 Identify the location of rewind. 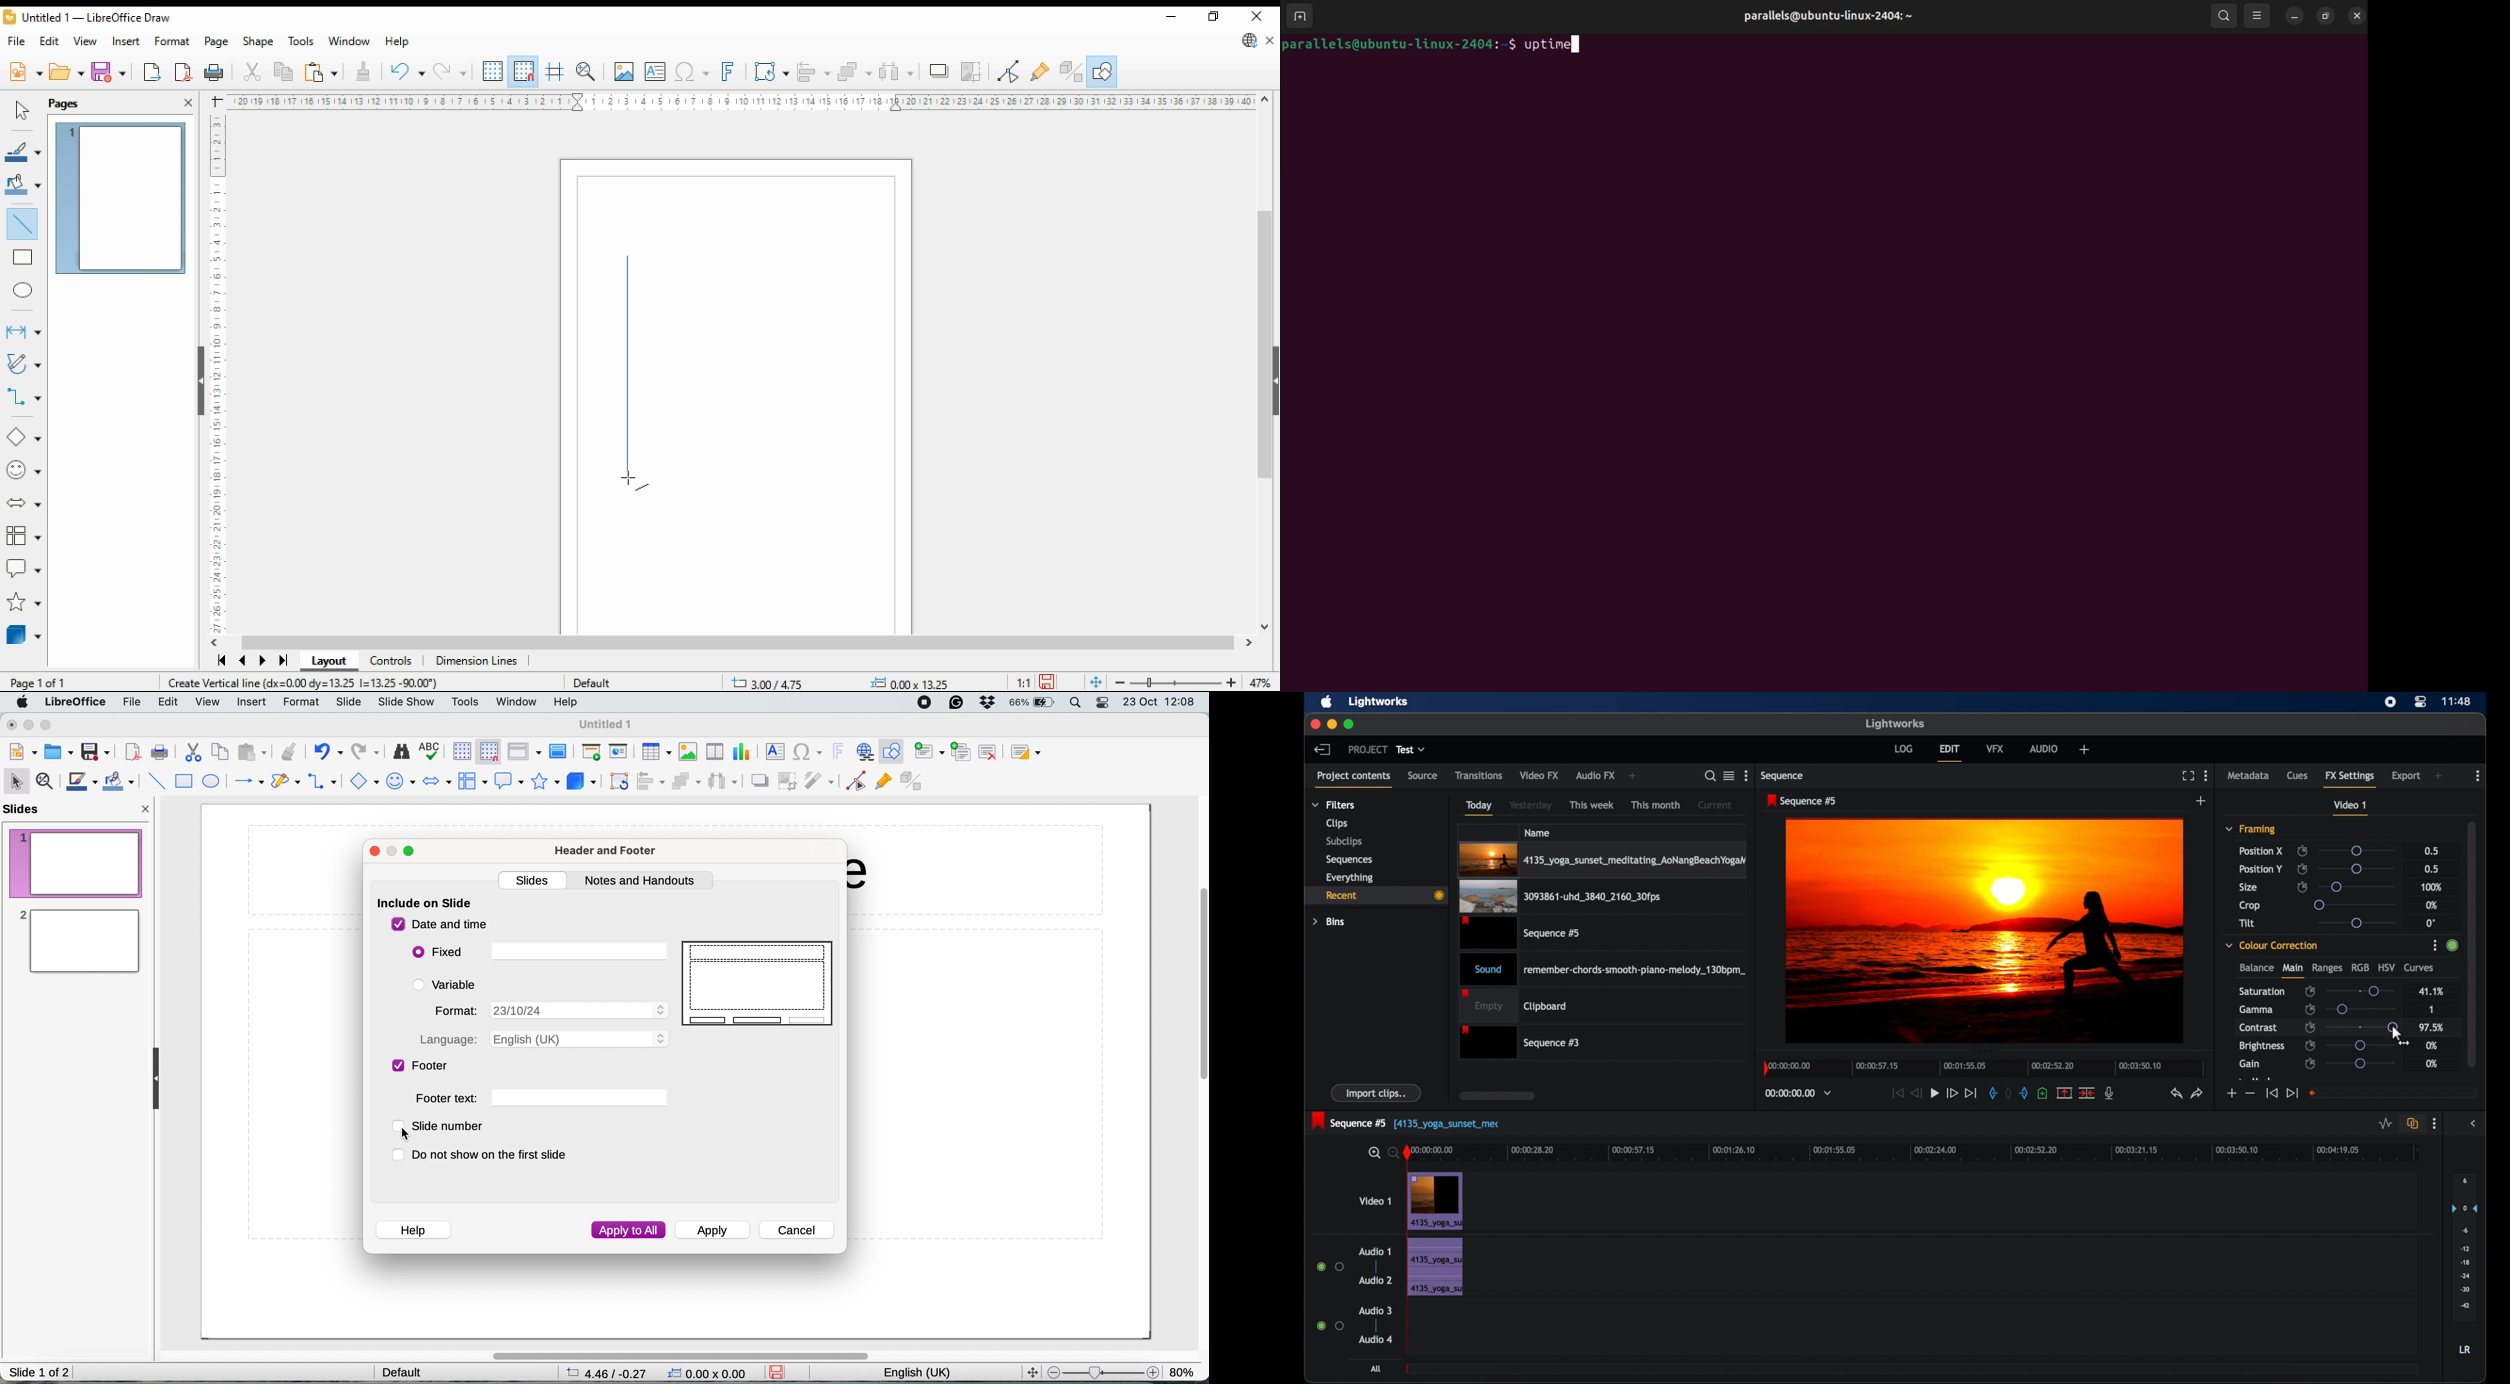
(1918, 1093).